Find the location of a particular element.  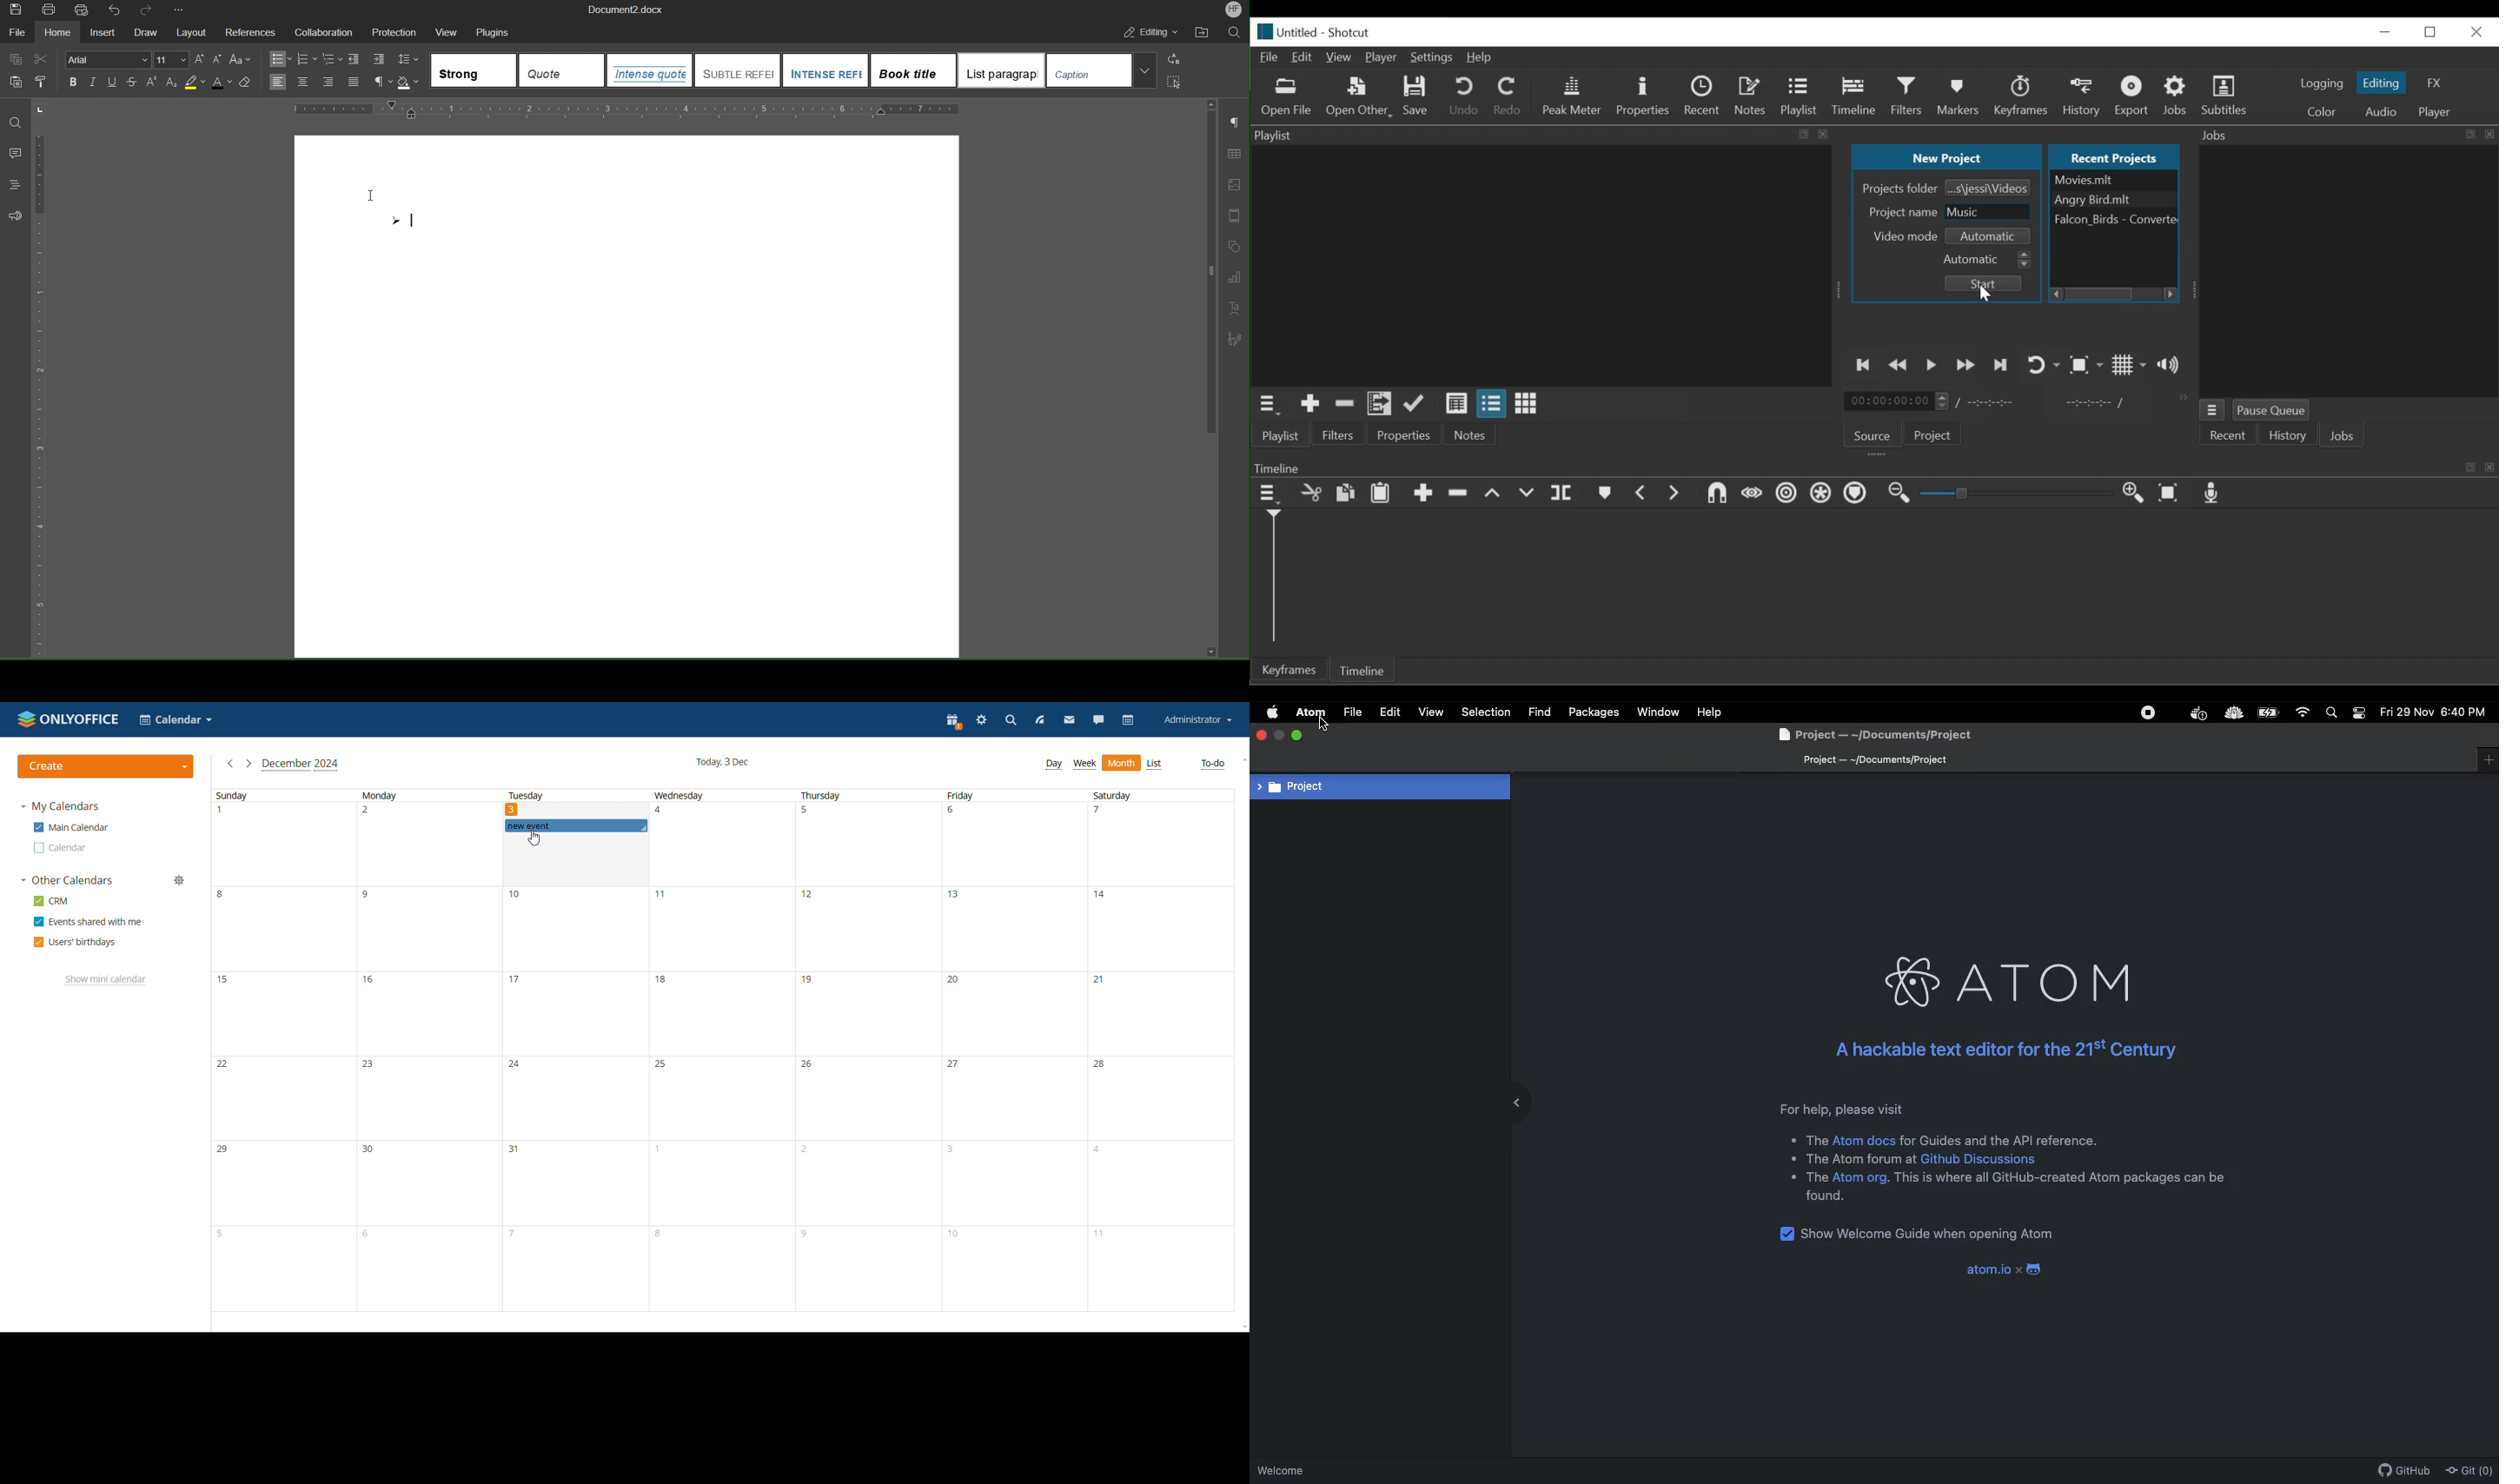

Open File is located at coordinates (1286, 98).